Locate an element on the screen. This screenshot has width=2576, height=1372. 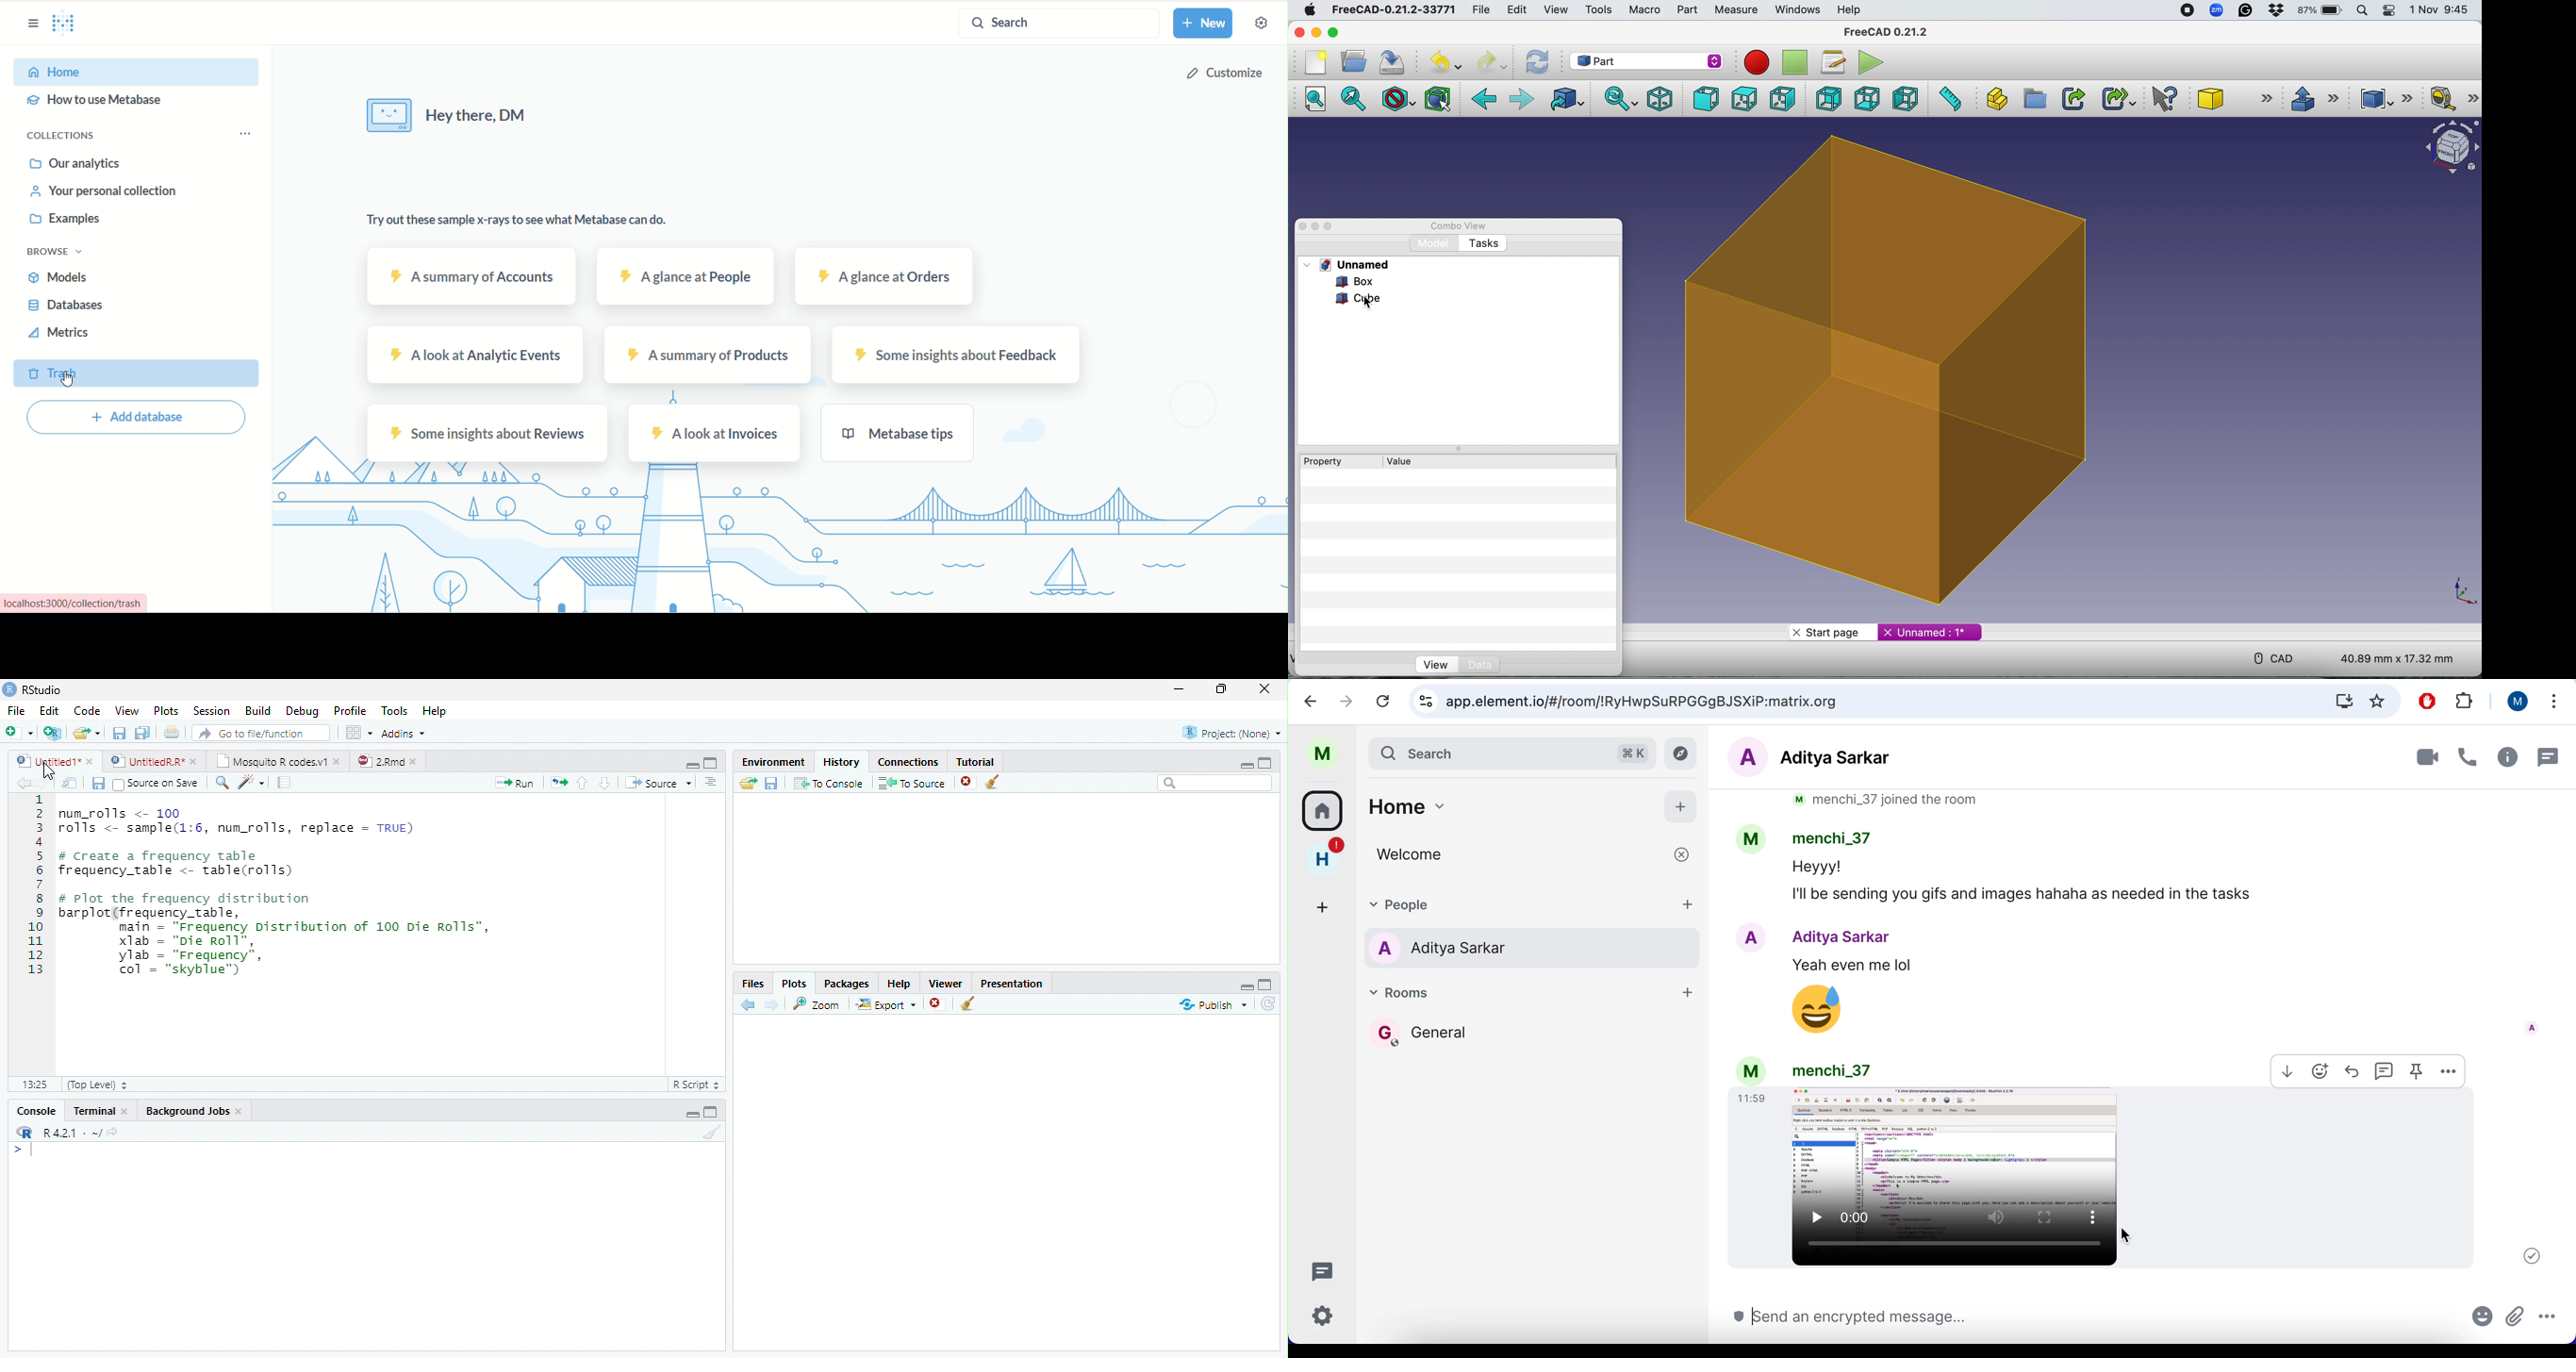
Measure is located at coordinates (1738, 11).